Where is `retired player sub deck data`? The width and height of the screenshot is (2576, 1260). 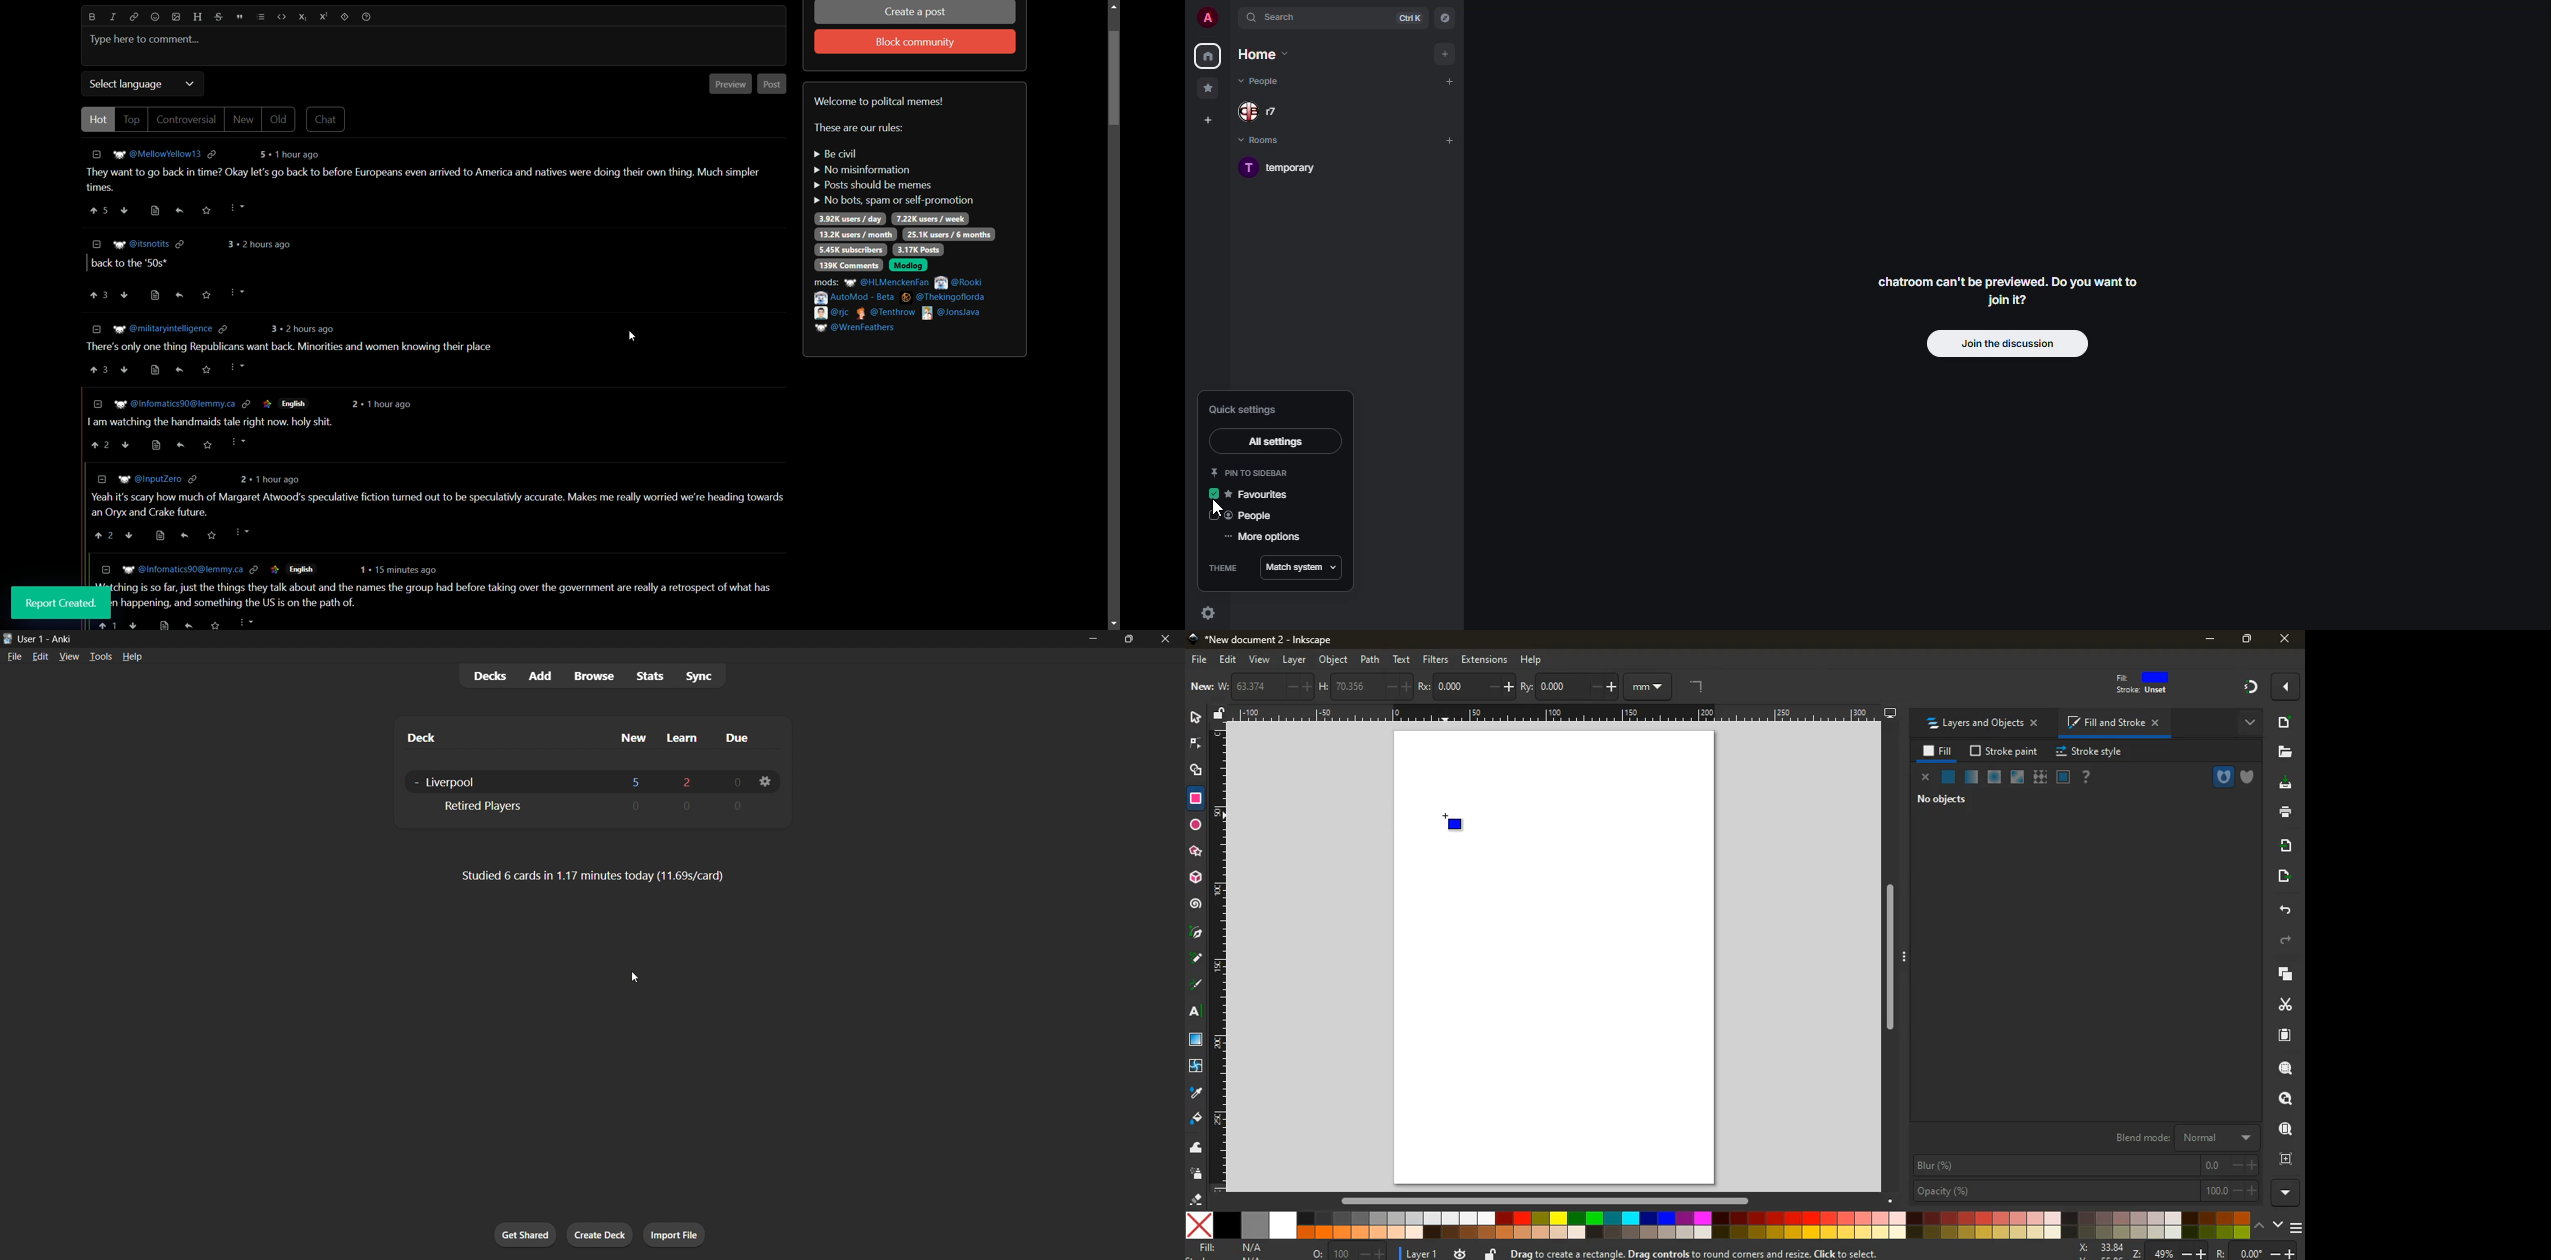
retired player sub deck data is located at coordinates (597, 807).